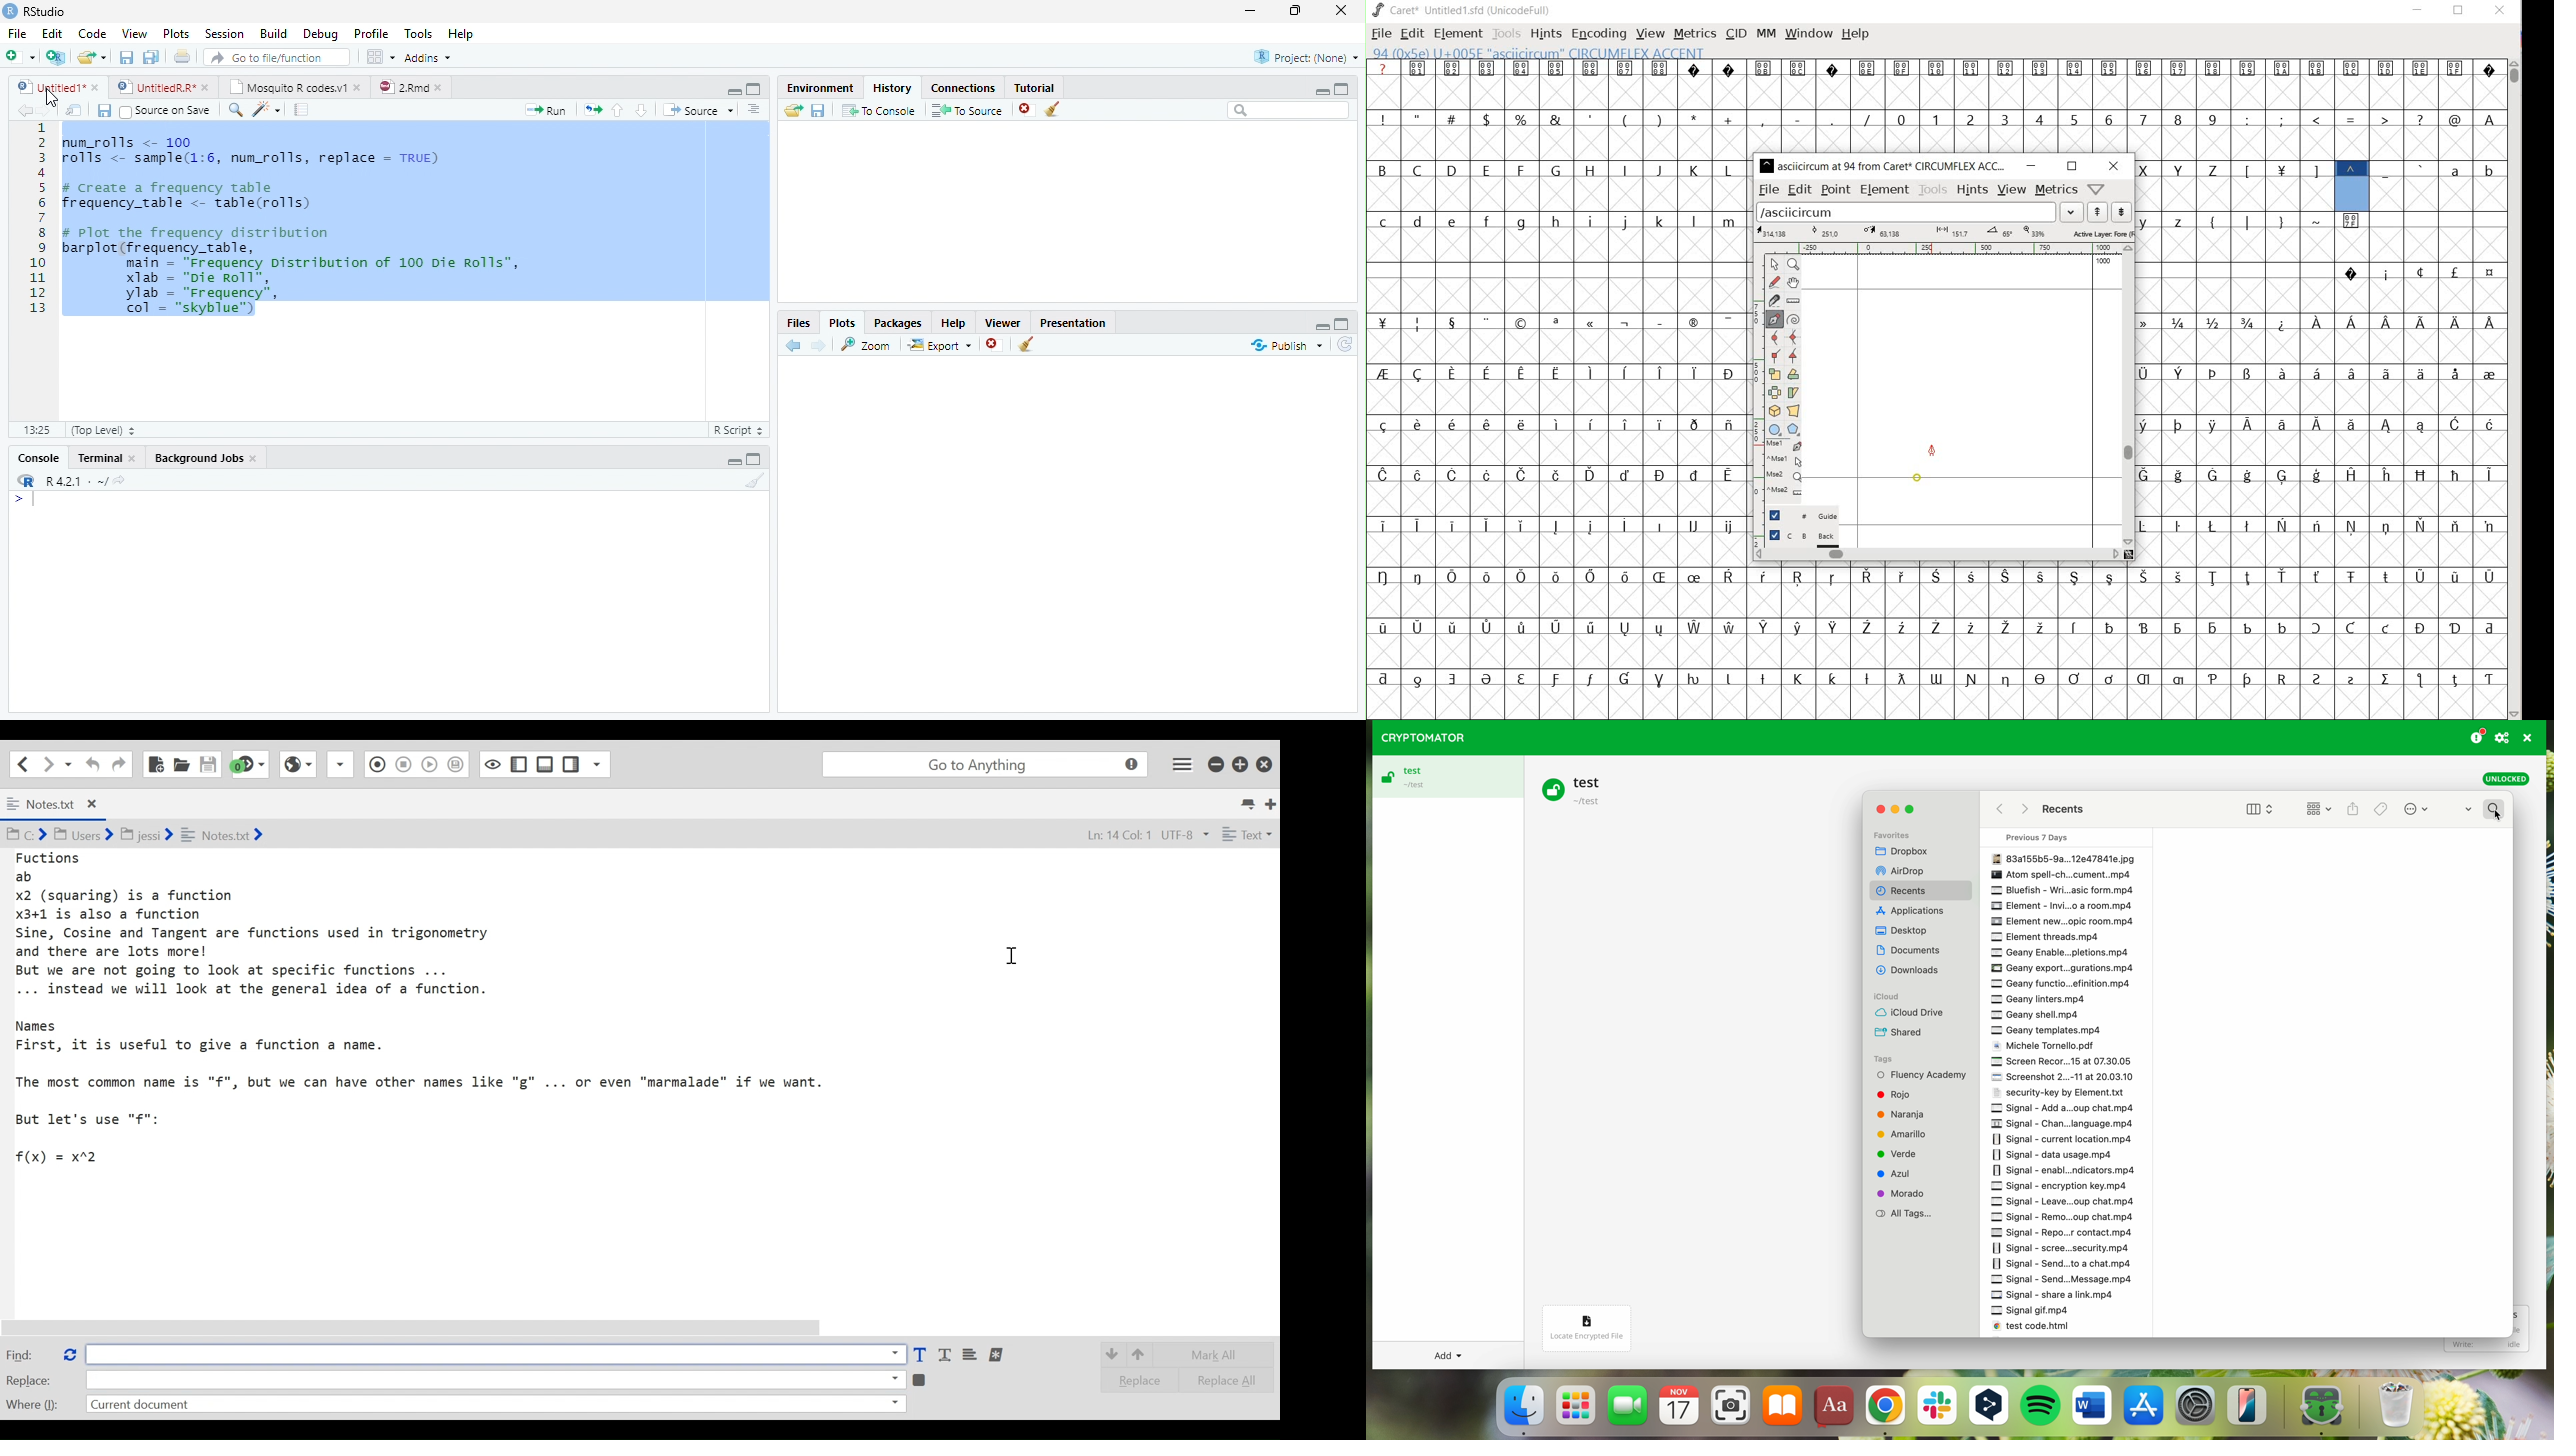 The height and width of the screenshot is (1456, 2576). What do you see at coordinates (1053, 109) in the screenshot?
I see `Clear` at bounding box center [1053, 109].